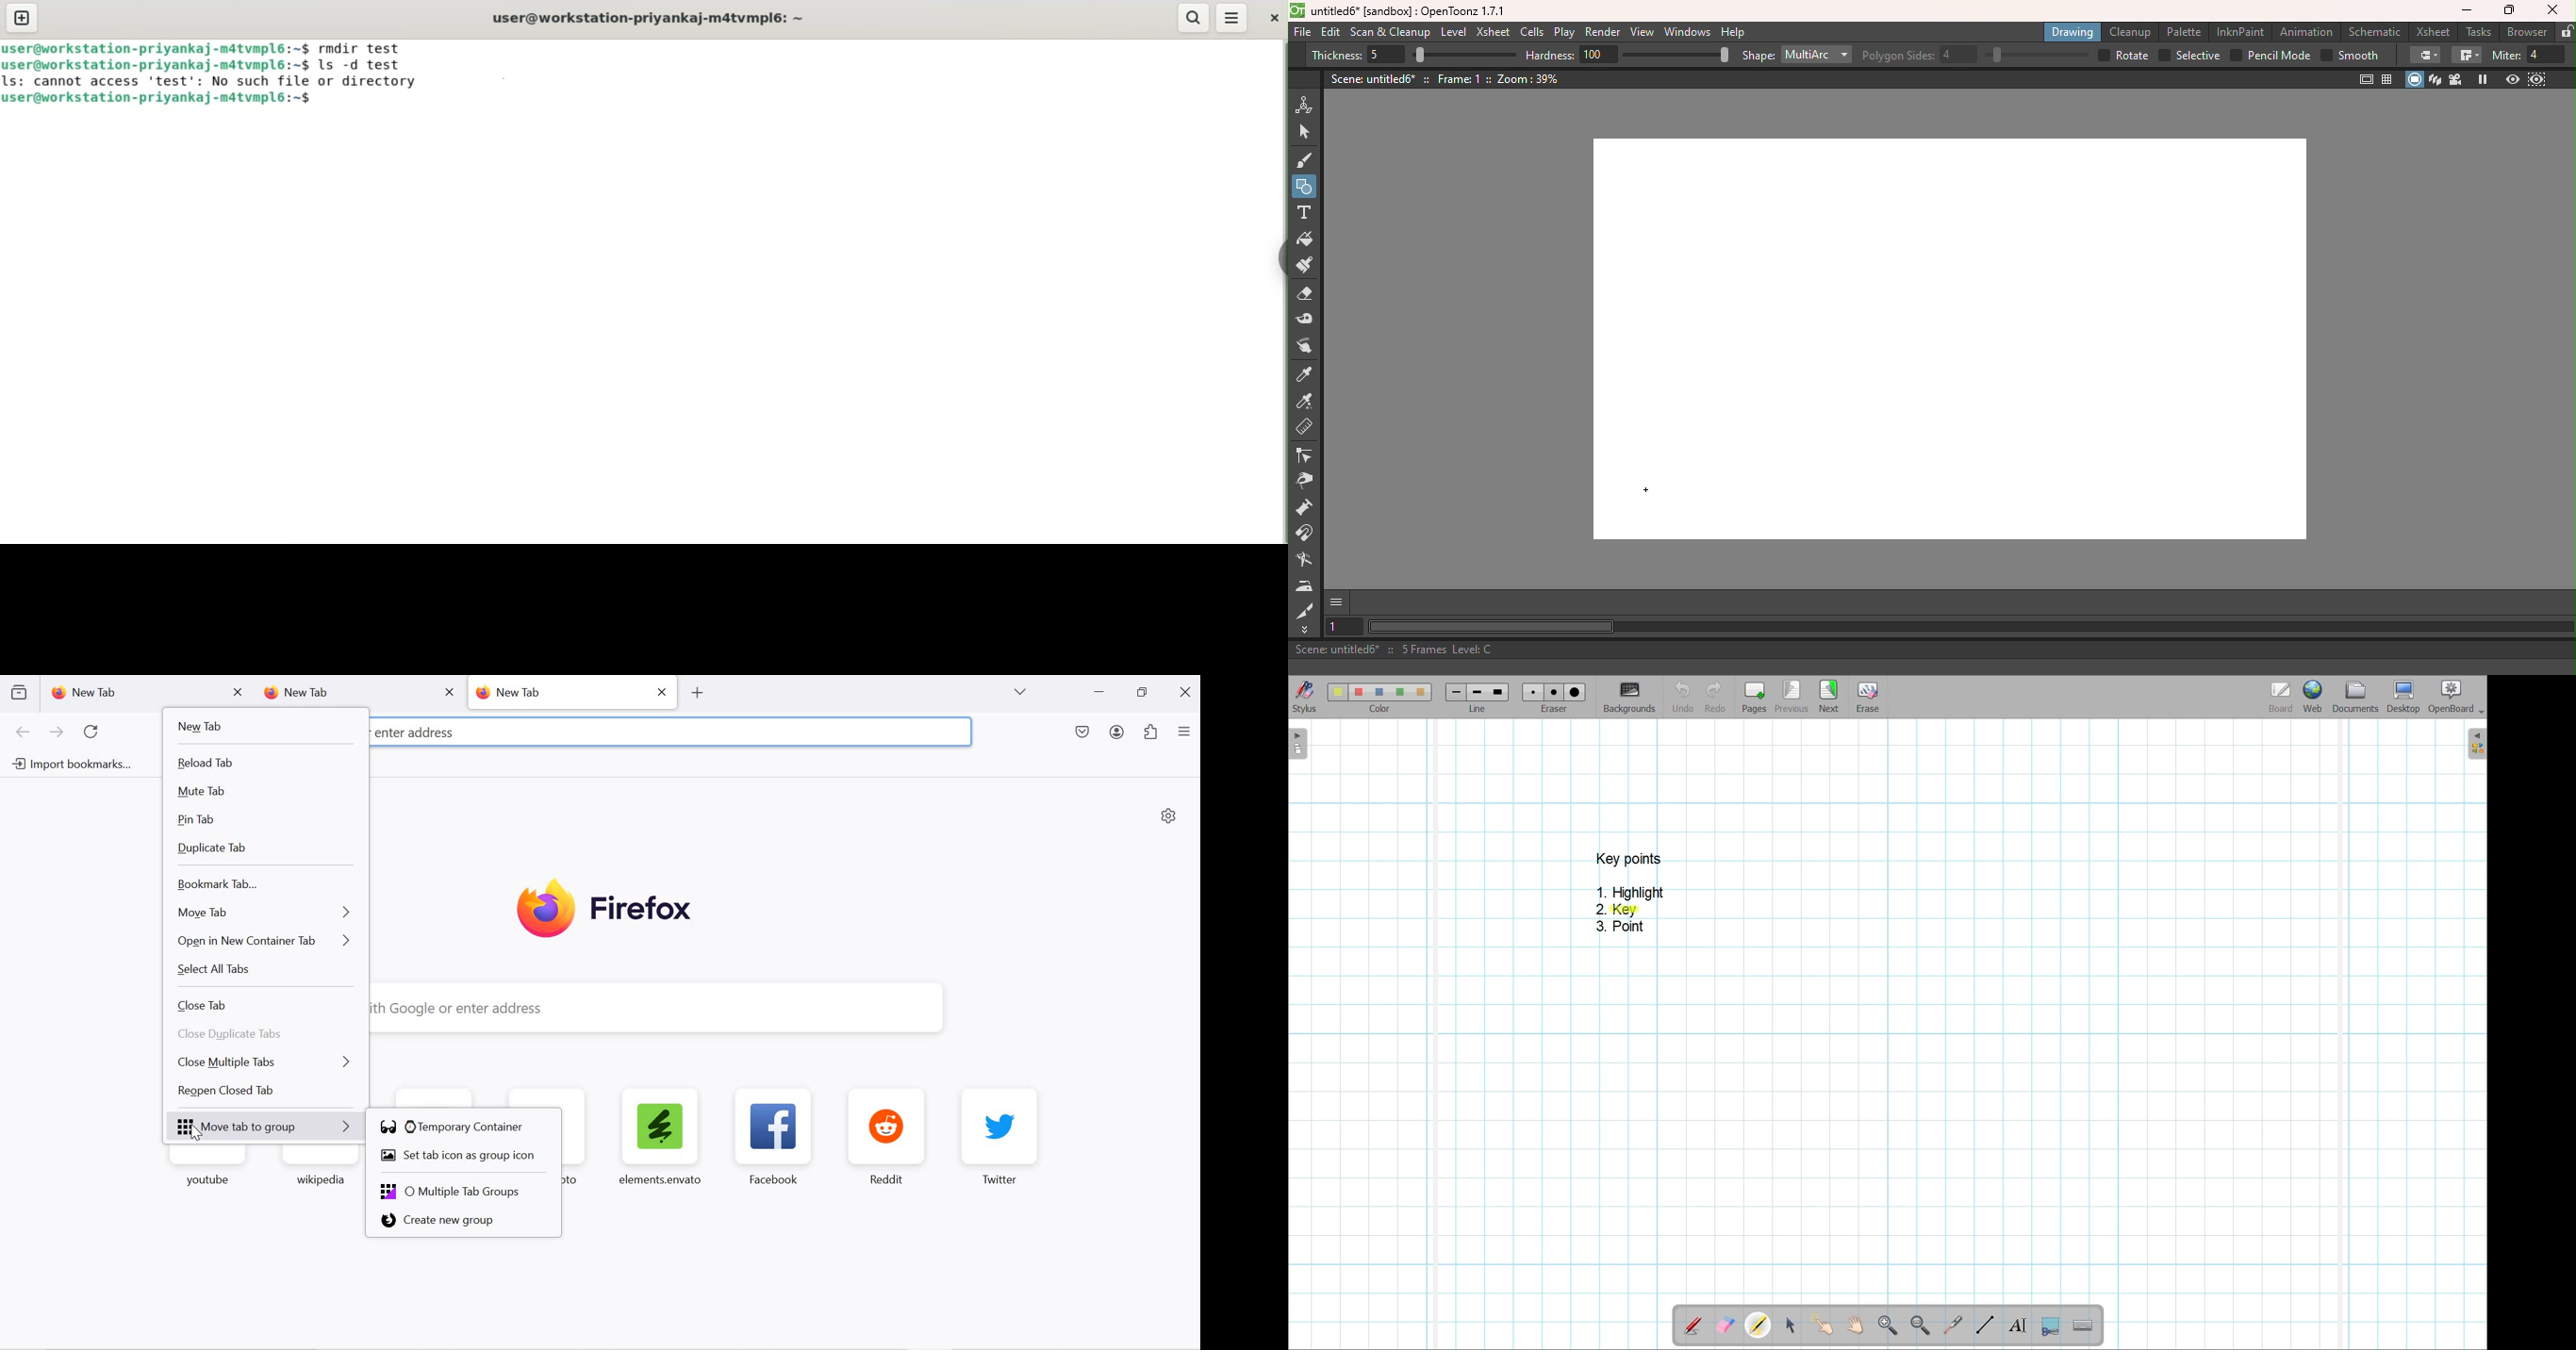 The image size is (2576, 1372). What do you see at coordinates (265, 1006) in the screenshot?
I see `close tab` at bounding box center [265, 1006].